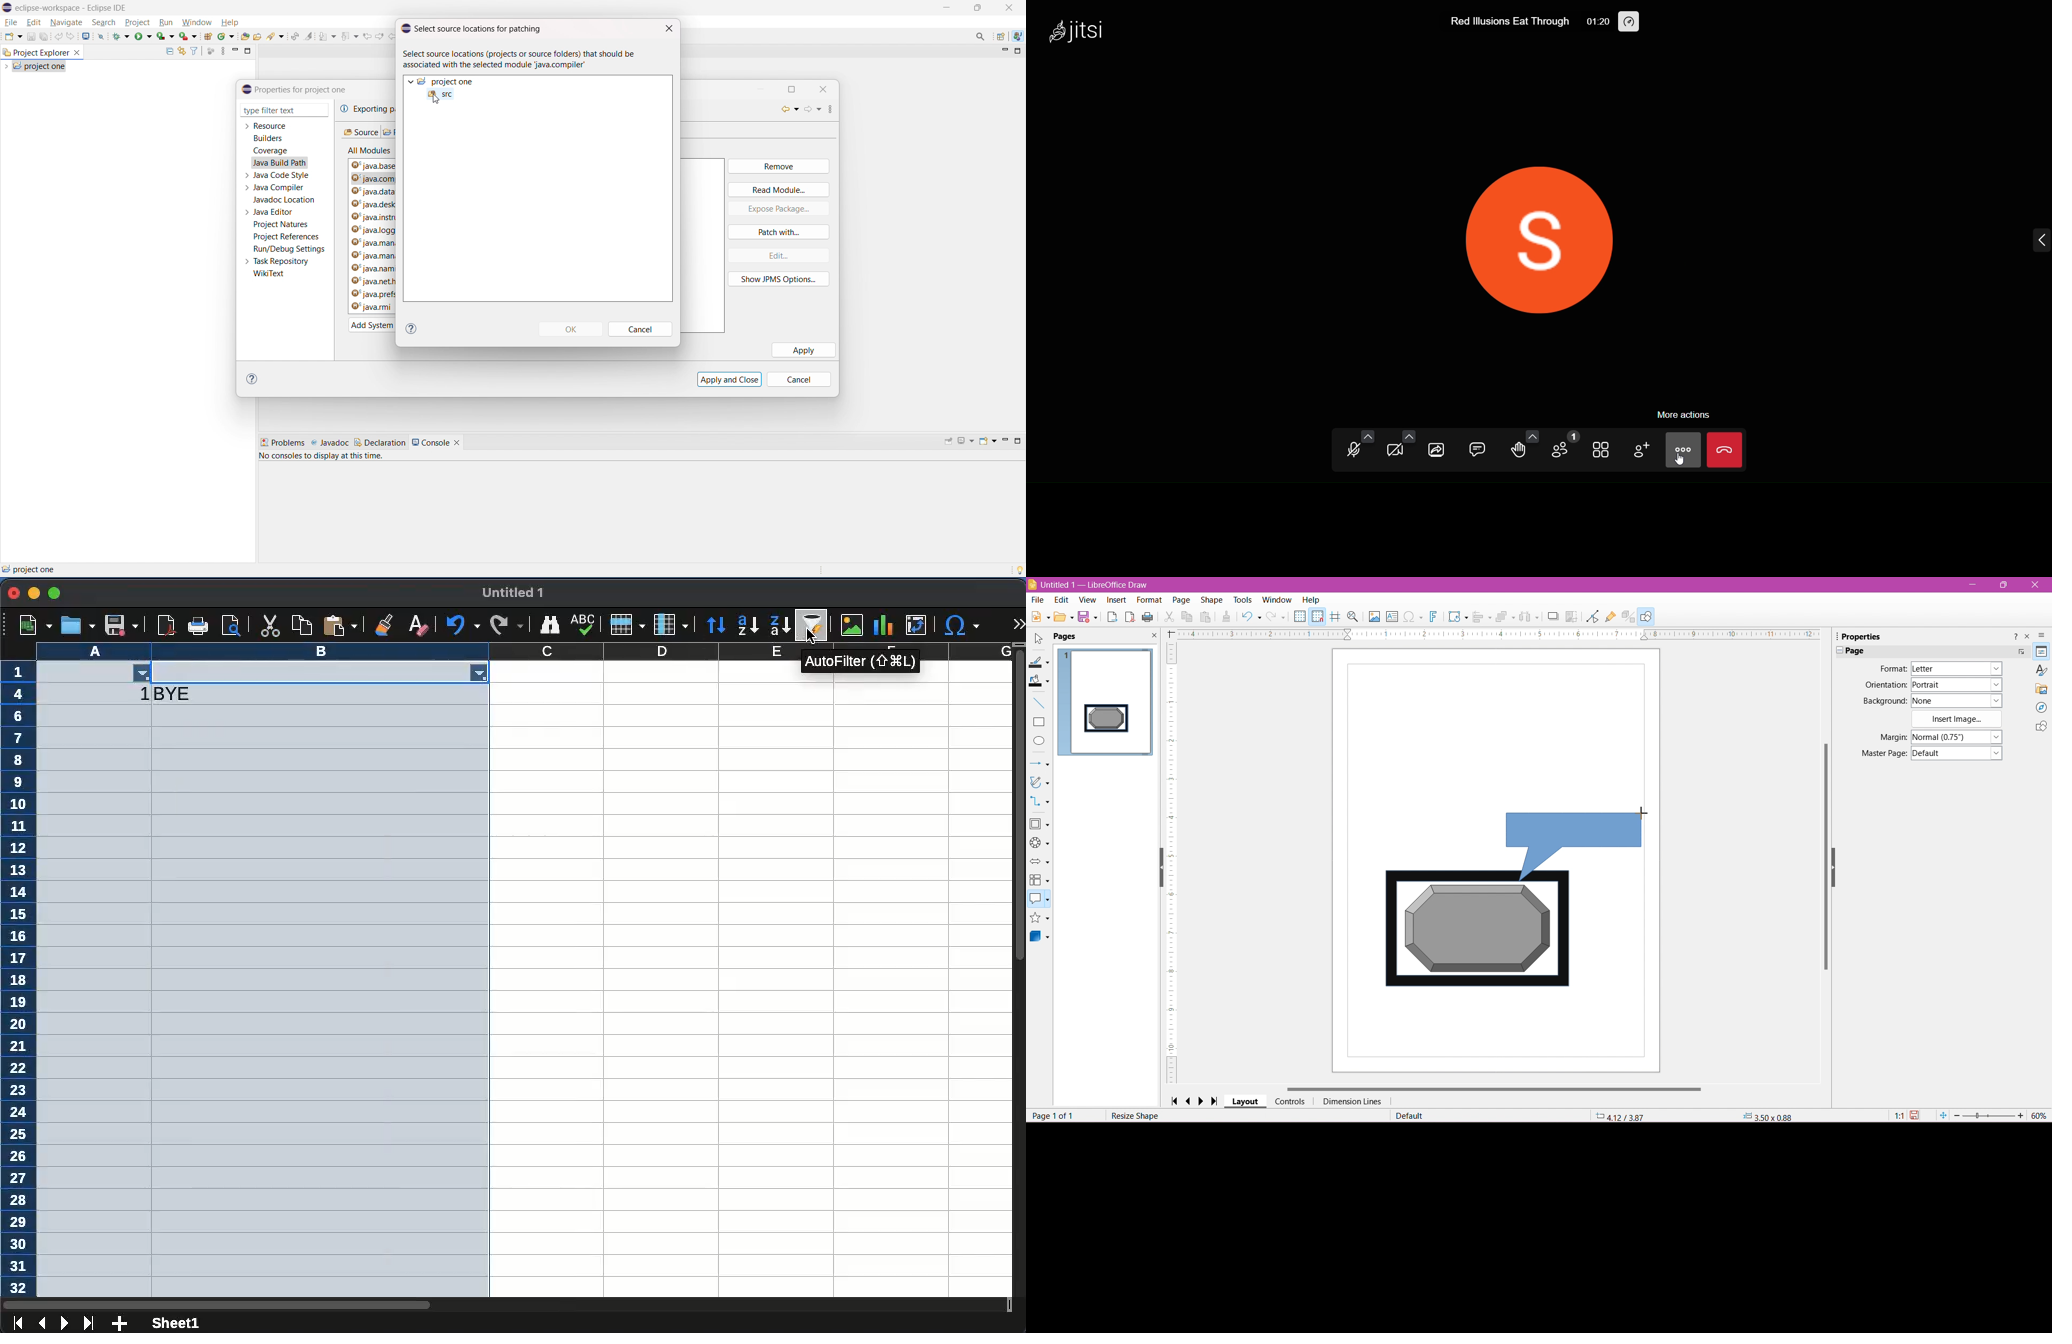 Image resolution: width=2072 pixels, height=1344 pixels. I want to click on Callout shape Inserted, so click(1579, 844).